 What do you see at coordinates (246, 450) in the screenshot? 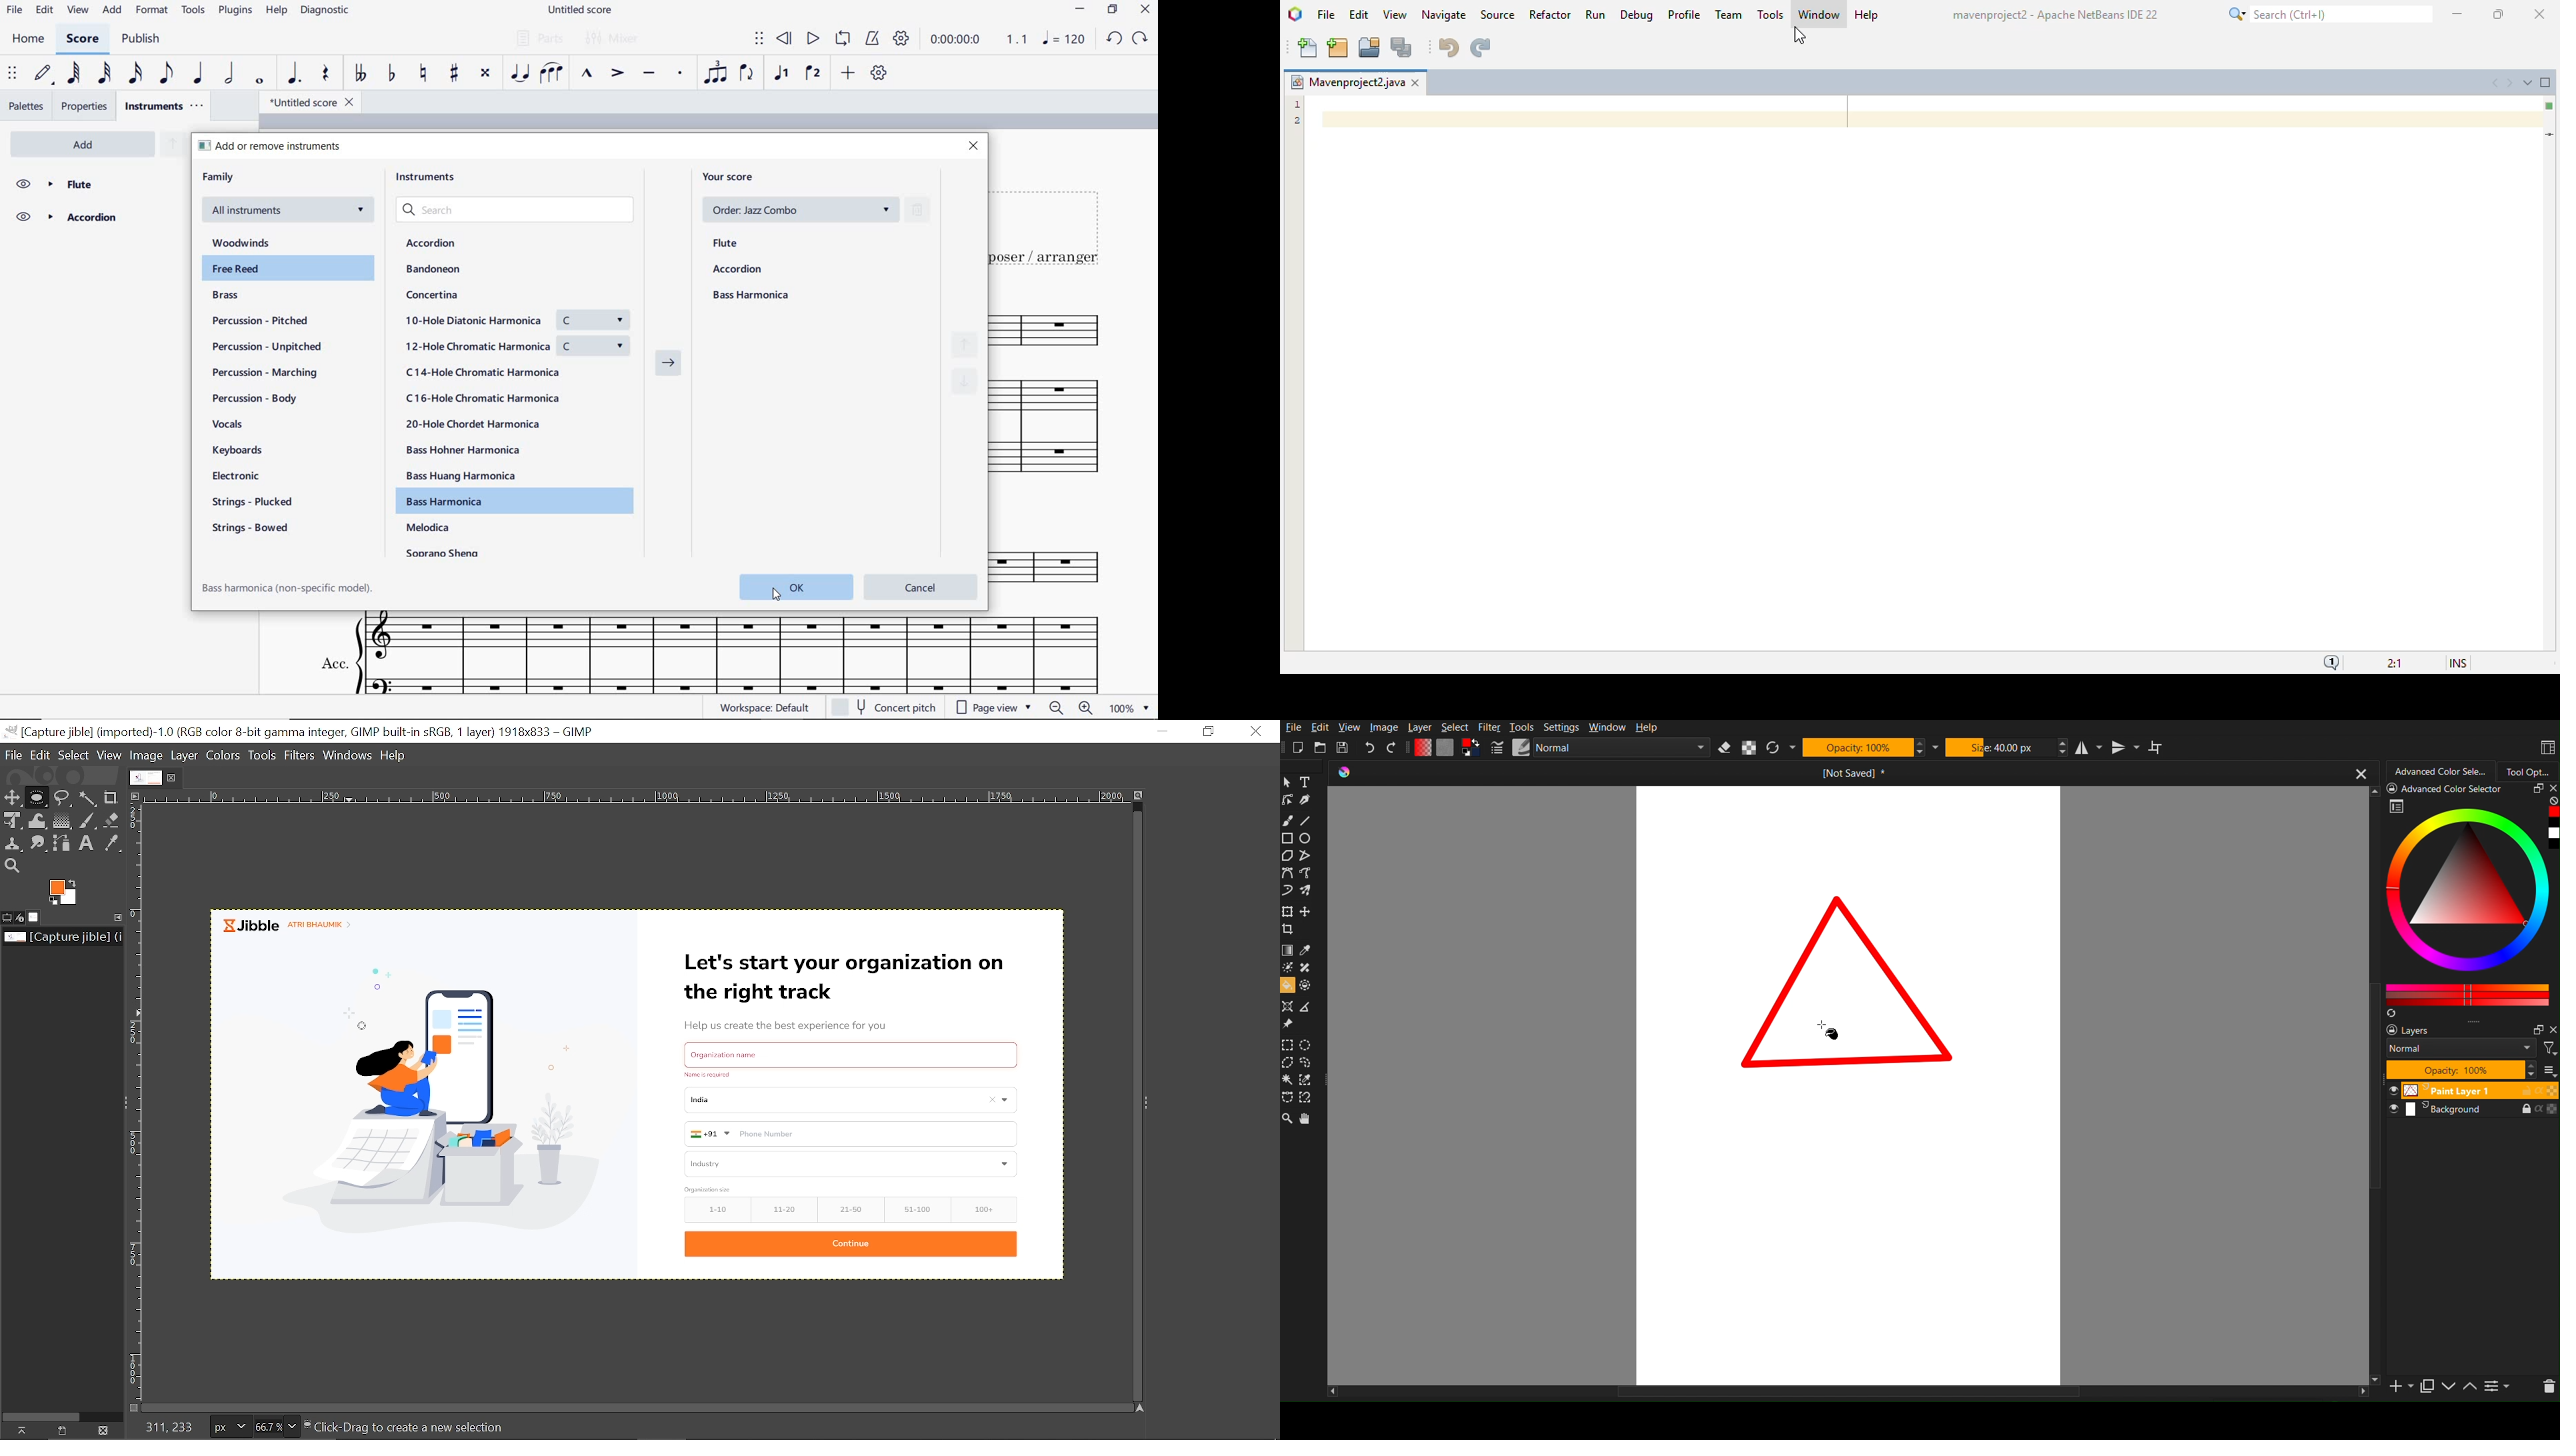
I see `keyboards` at bounding box center [246, 450].